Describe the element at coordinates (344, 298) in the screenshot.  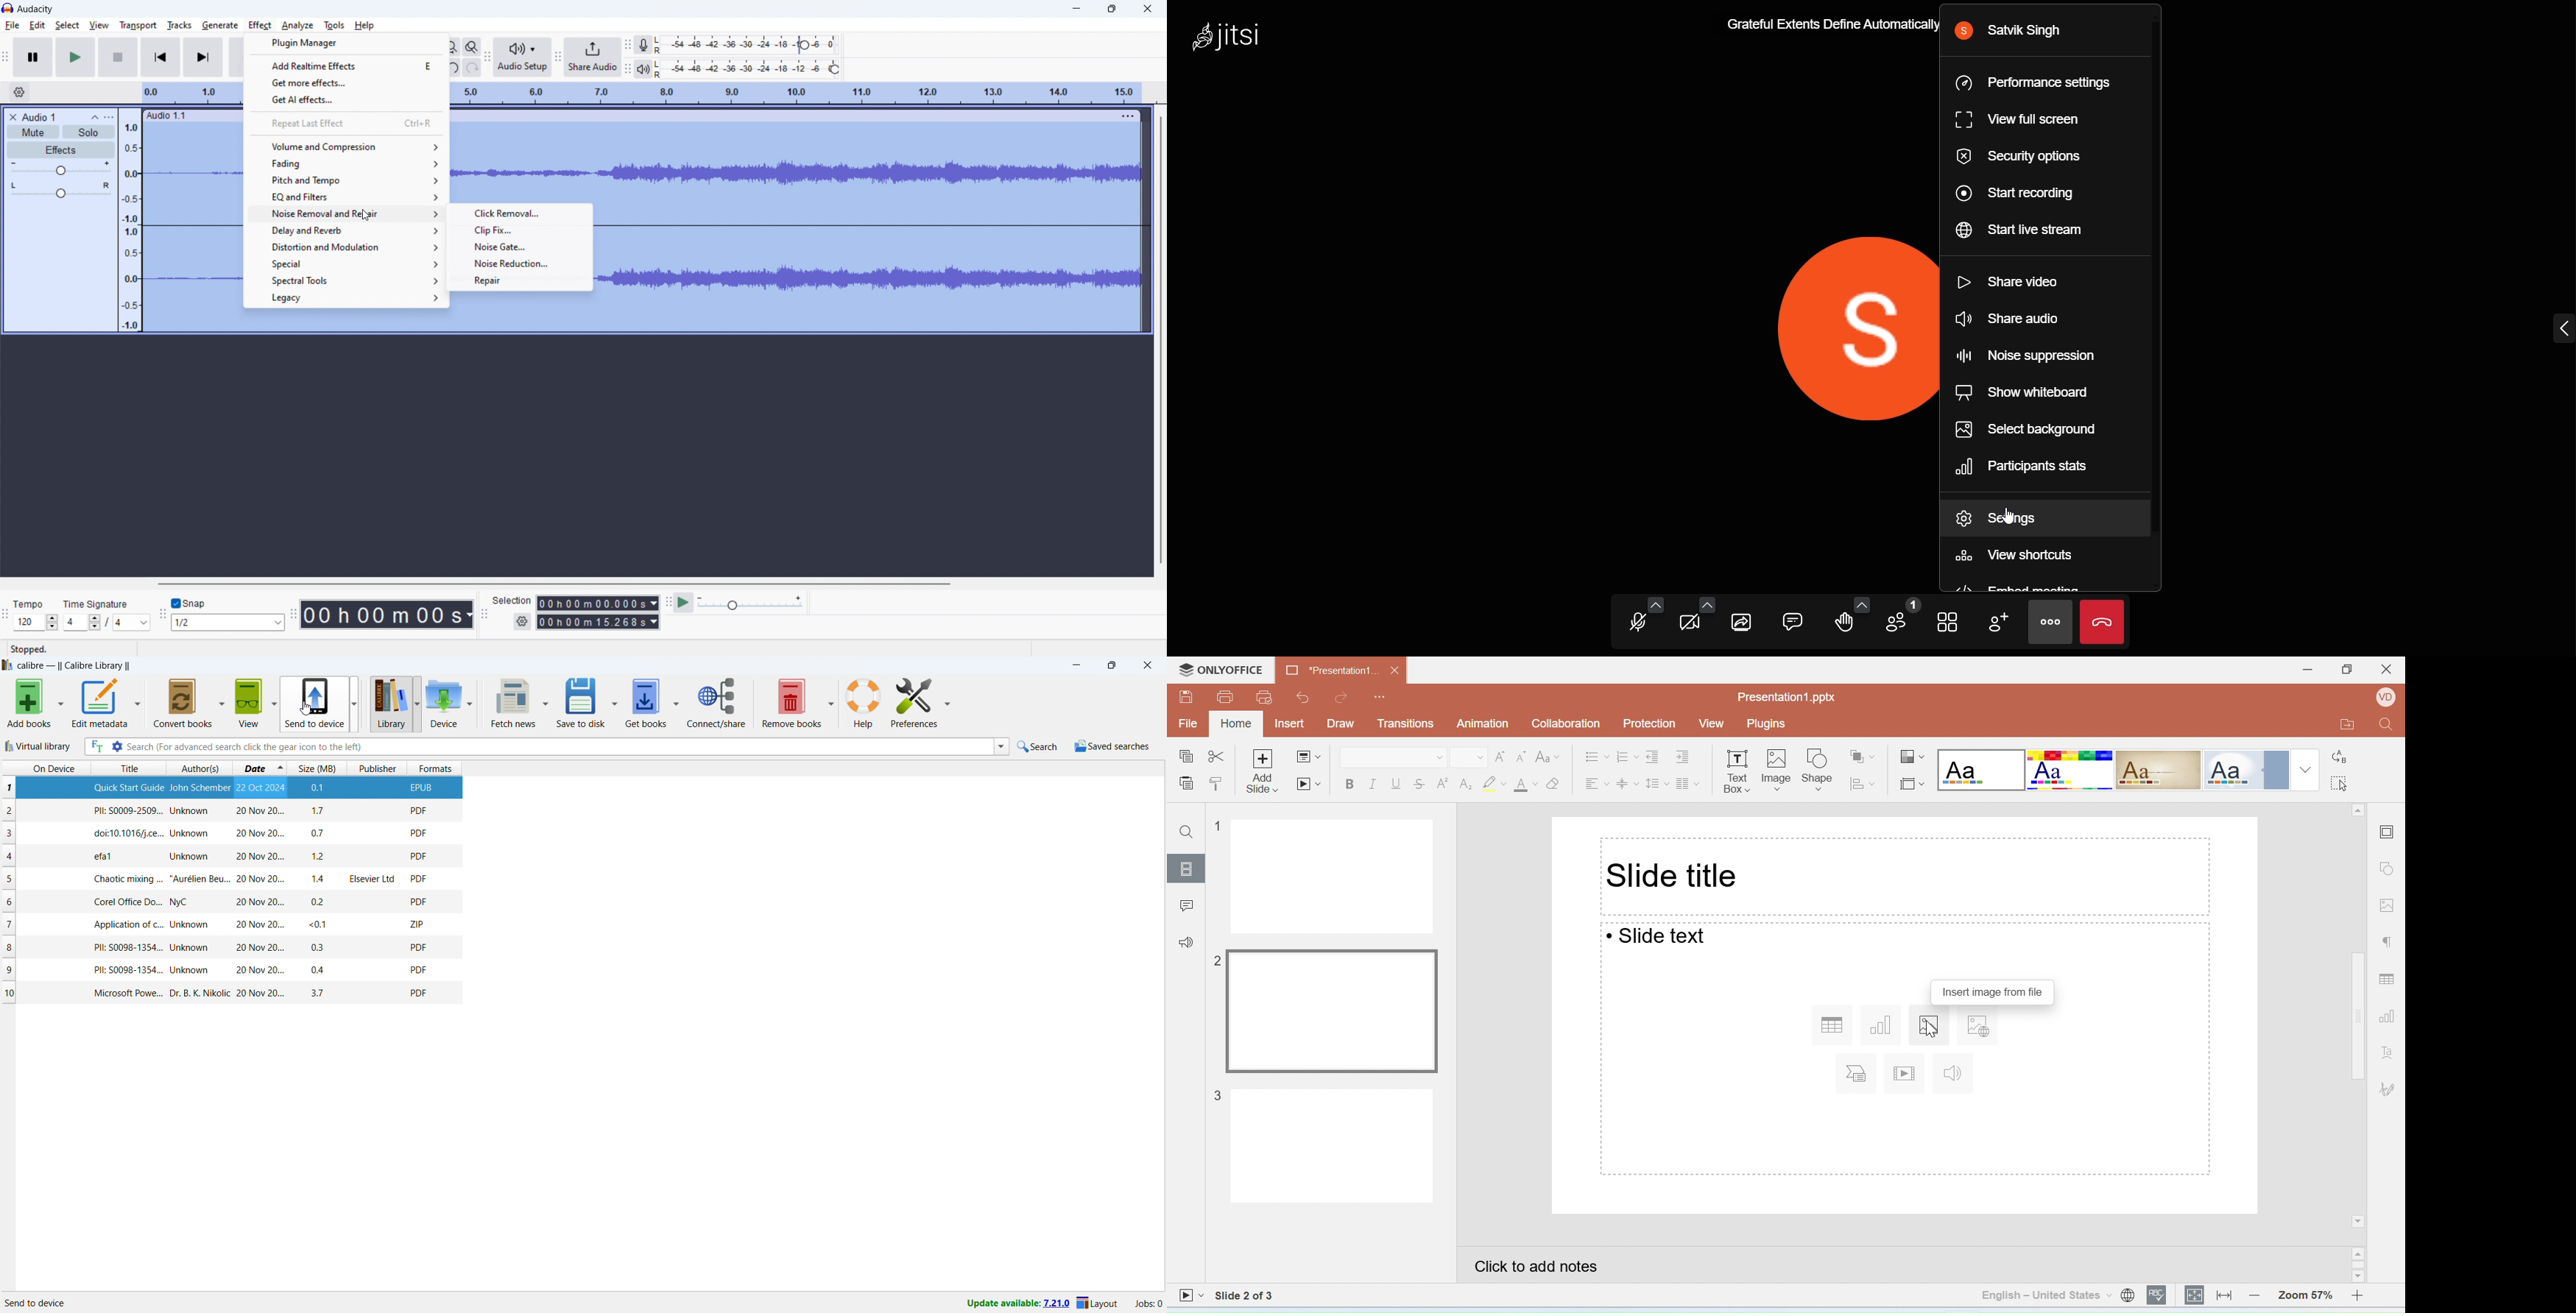
I see `legacy` at that location.